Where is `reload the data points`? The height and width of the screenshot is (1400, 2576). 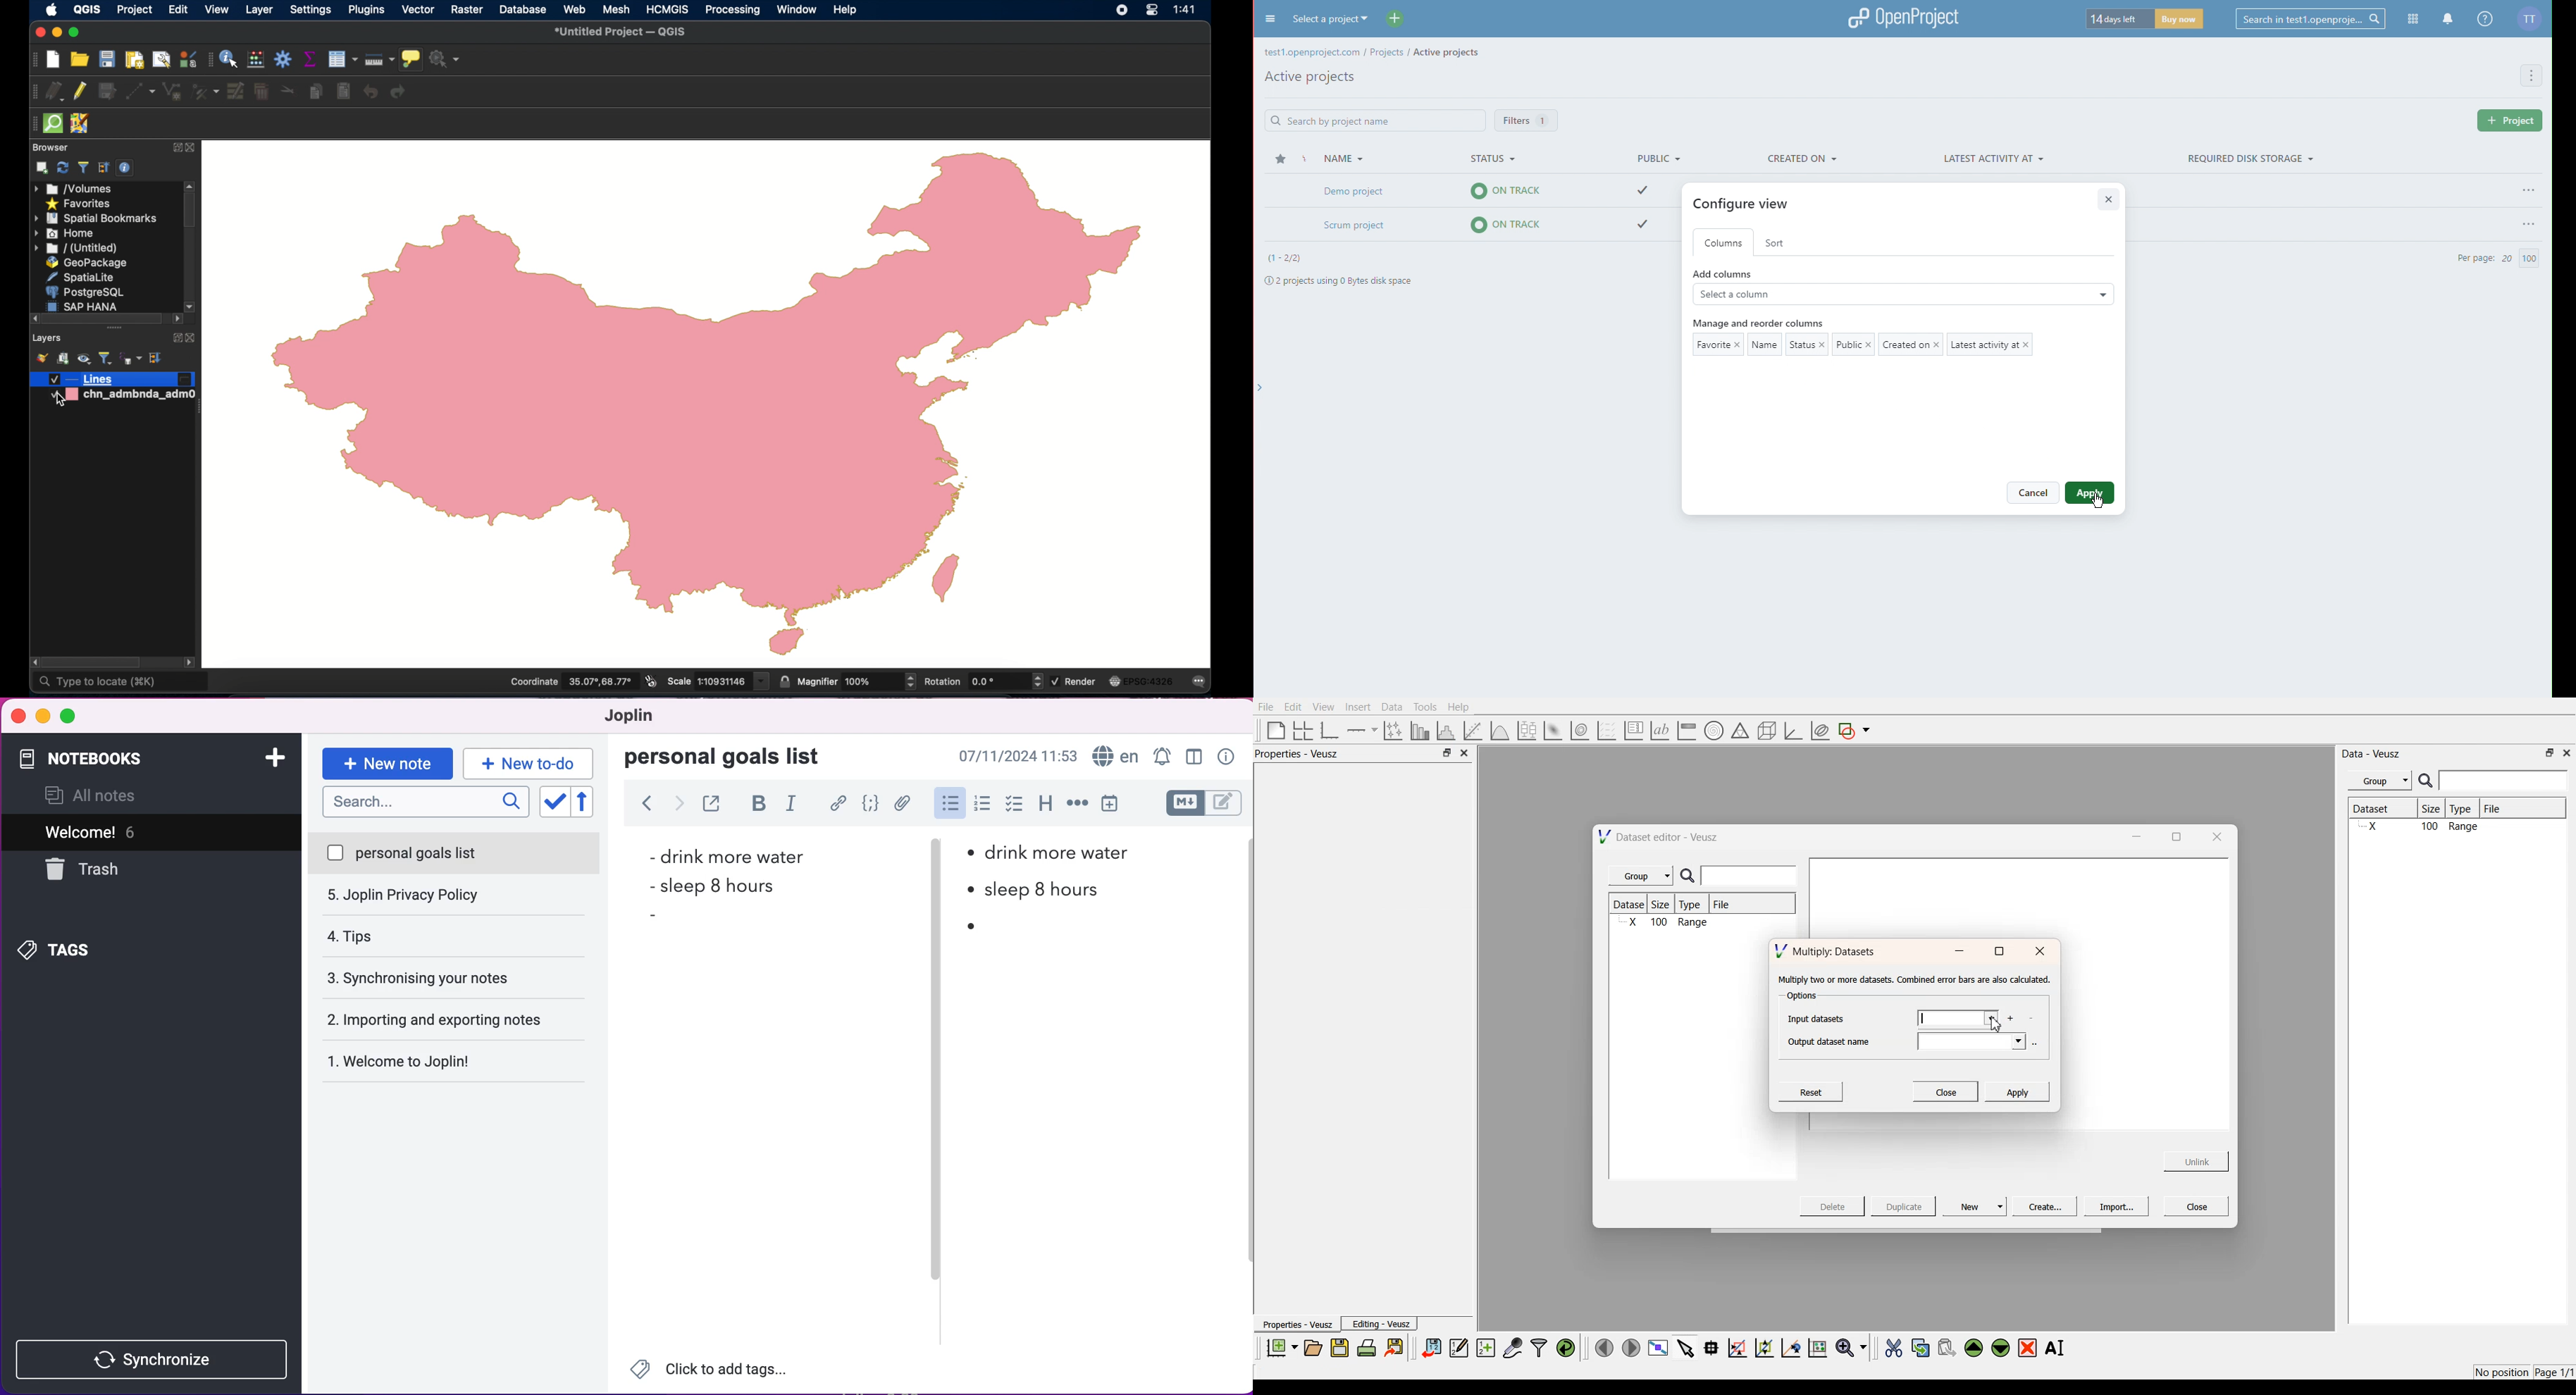 reload the data points is located at coordinates (1566, 1349).